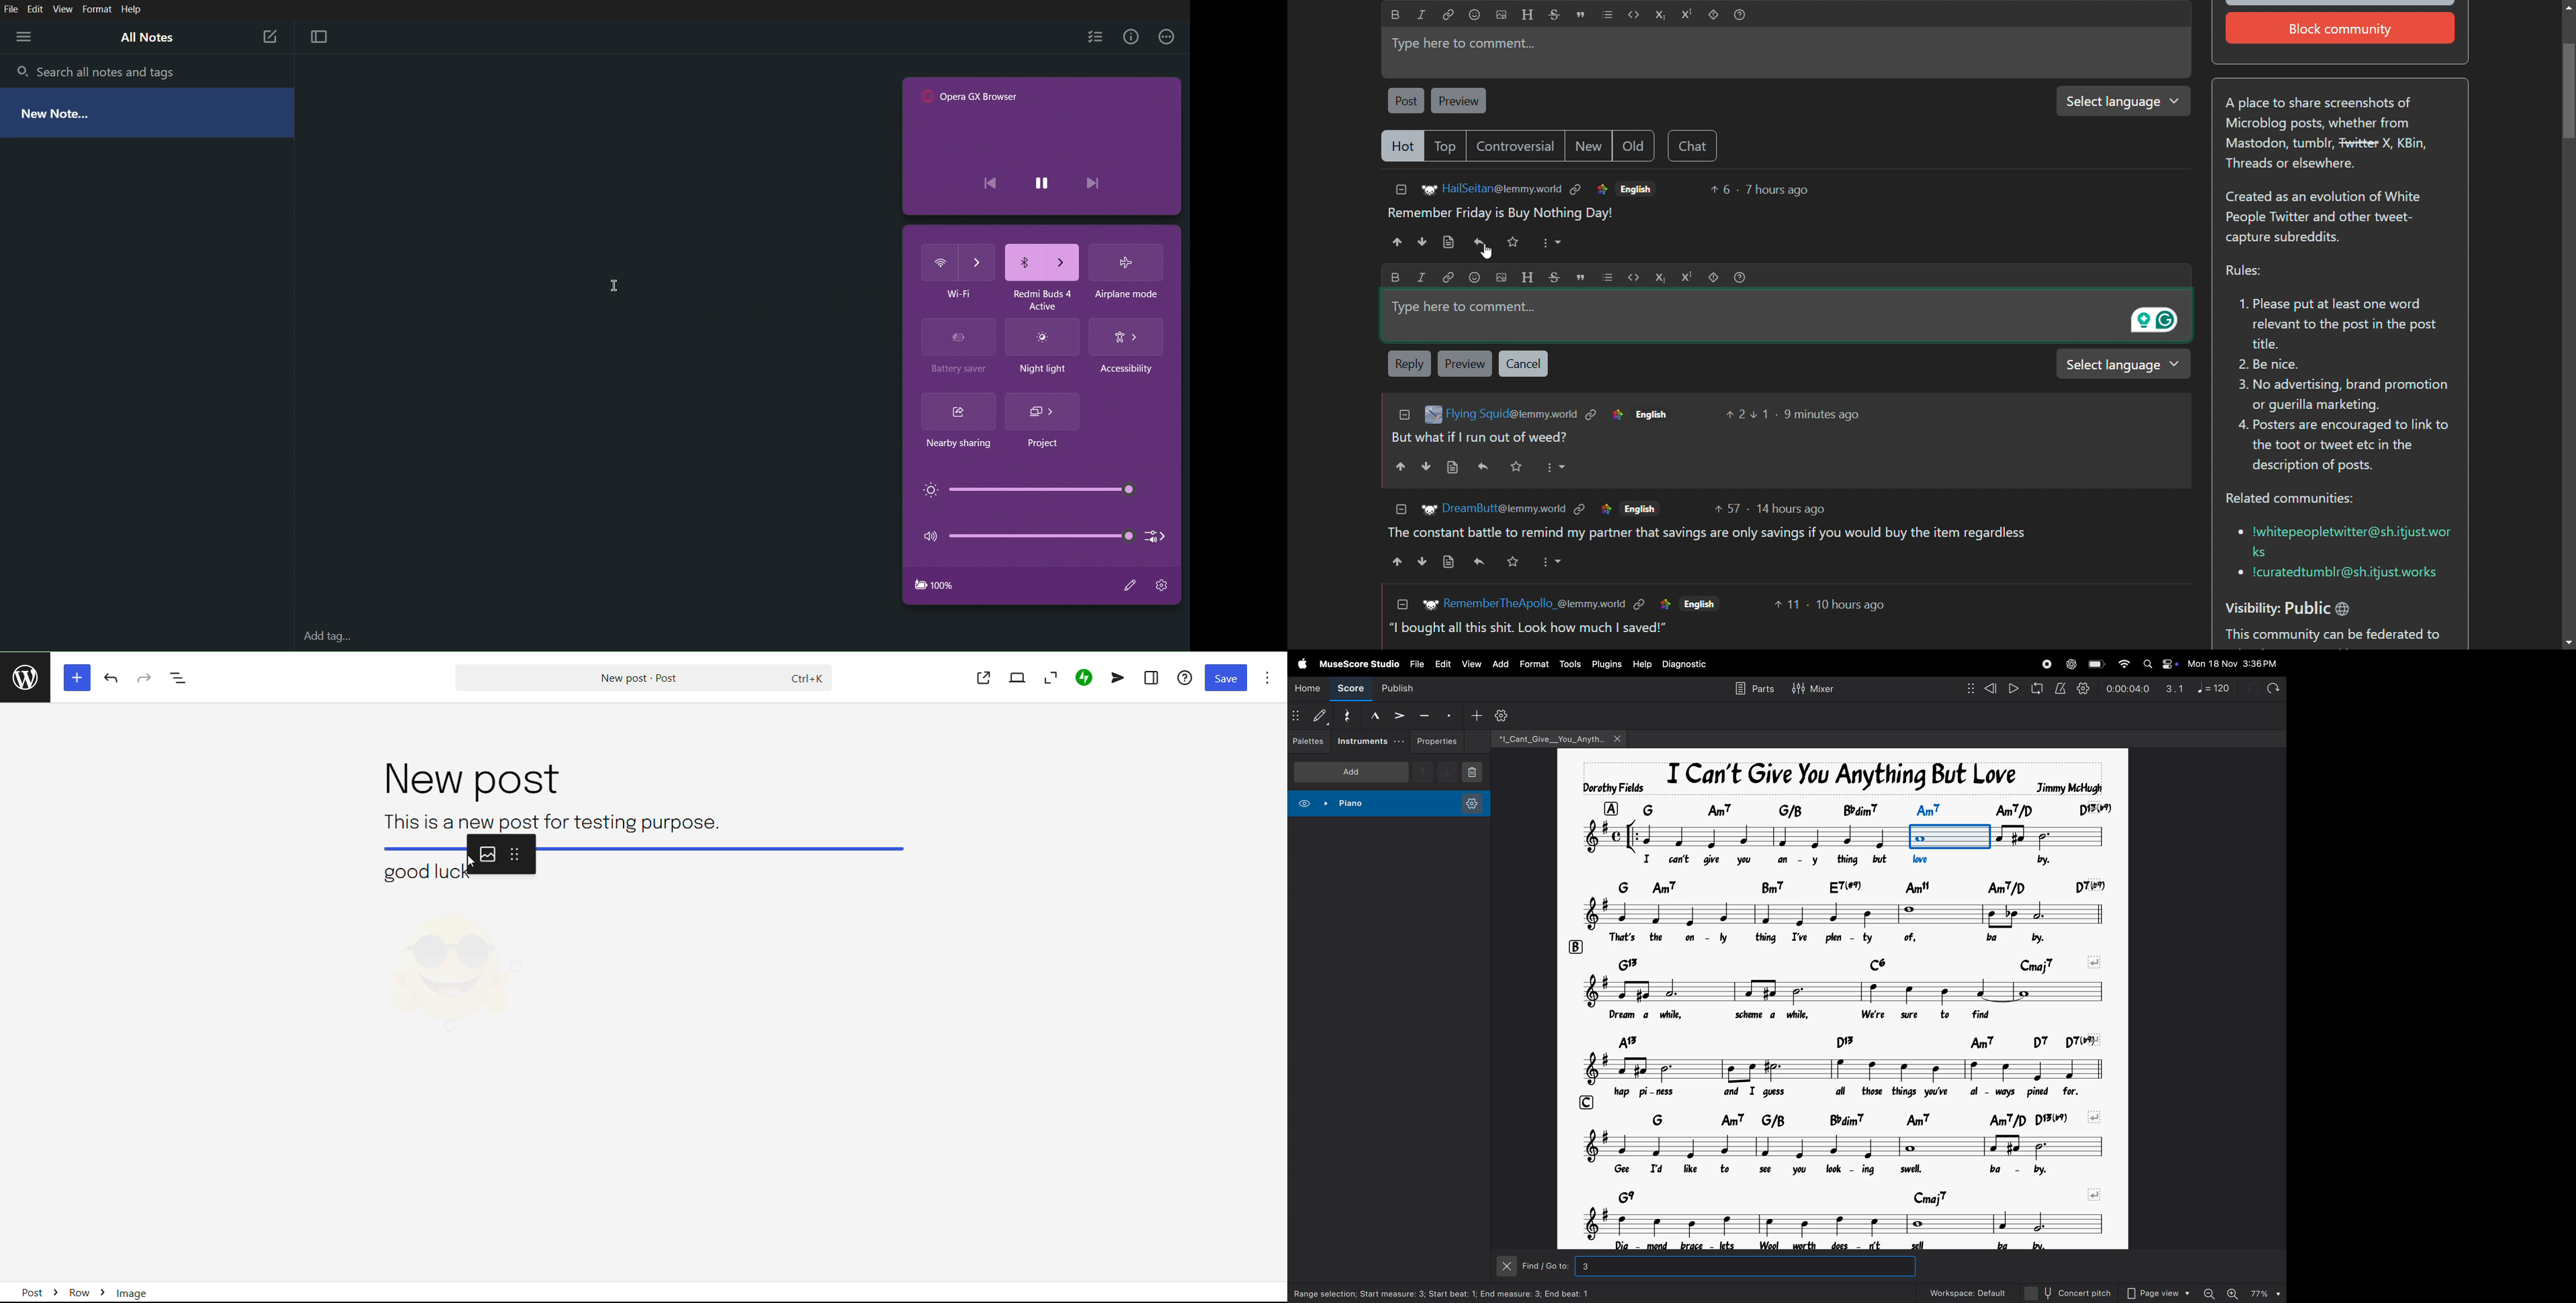 The width and height of the screenshot is (2576, 1316). What do you see at coordinates (1605, 664) in the screenshot?
I see `plugins` at bounding box center [1605, 664].